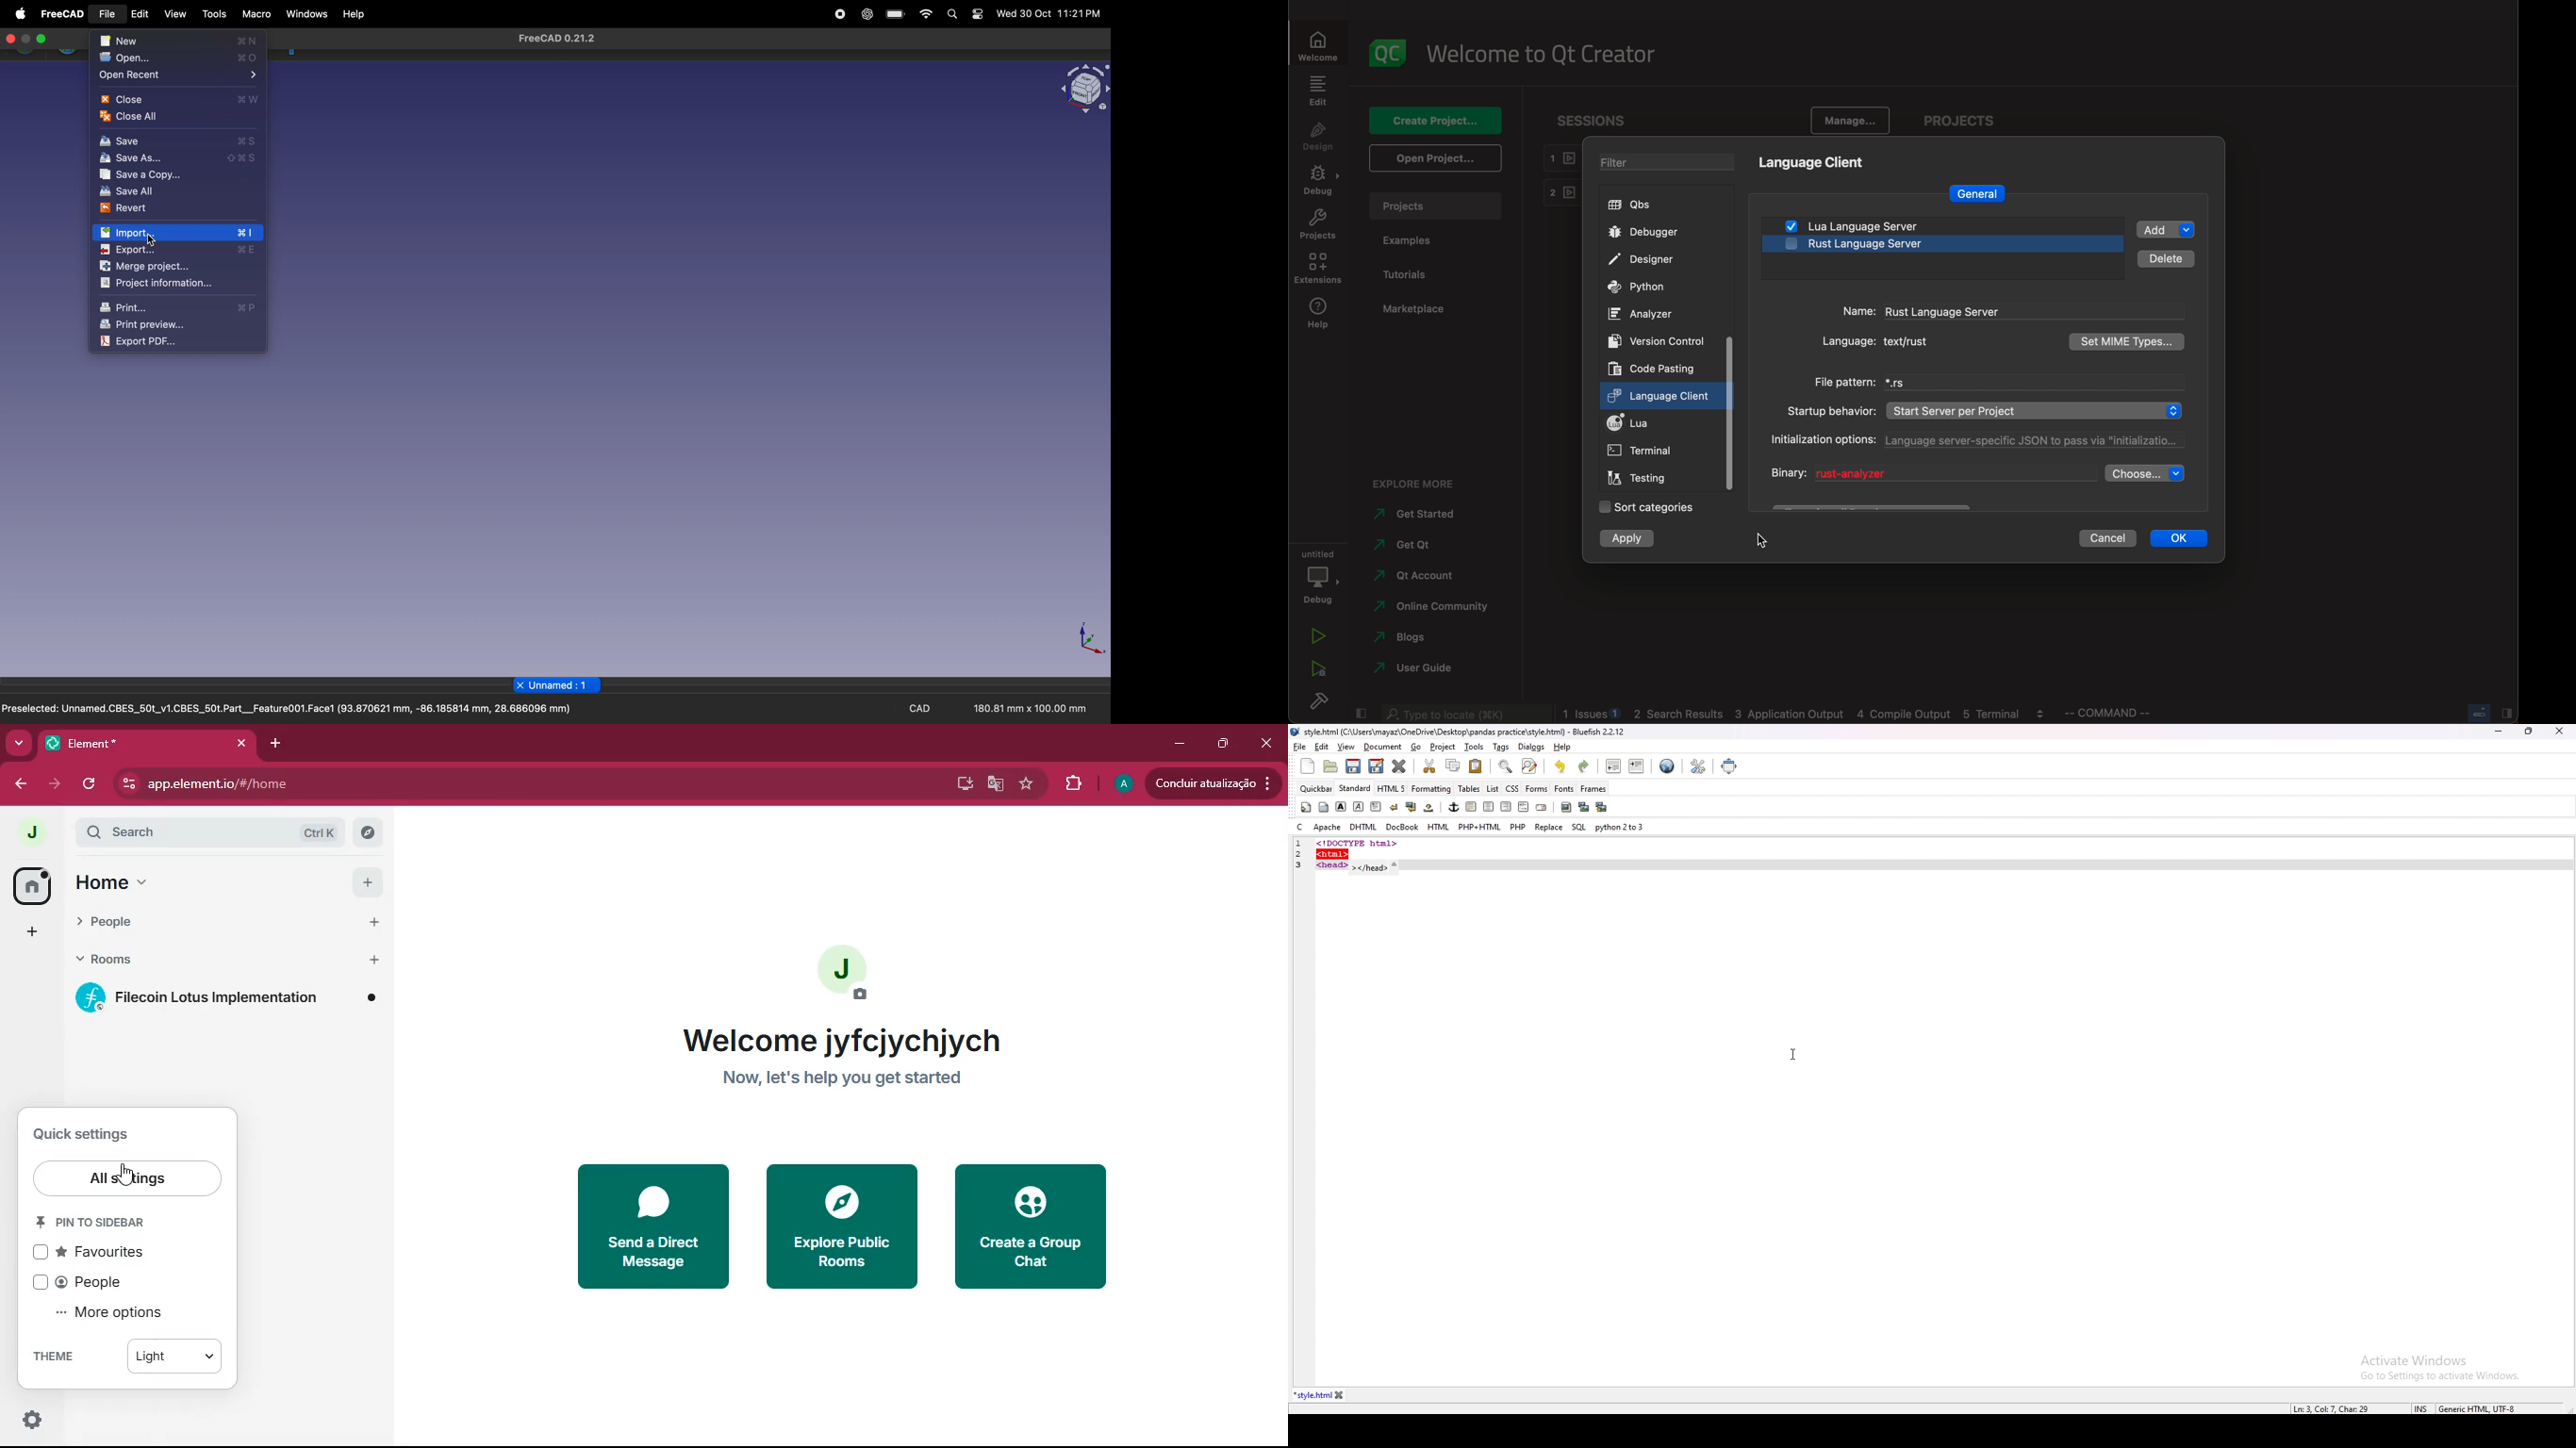 The width and height of the screenshot is (2576, 1456). What do you see at coordinates (859, 1042) in the screenshot?
I see `welcome jyfcjychjych` at bounding box center [859, 1042].